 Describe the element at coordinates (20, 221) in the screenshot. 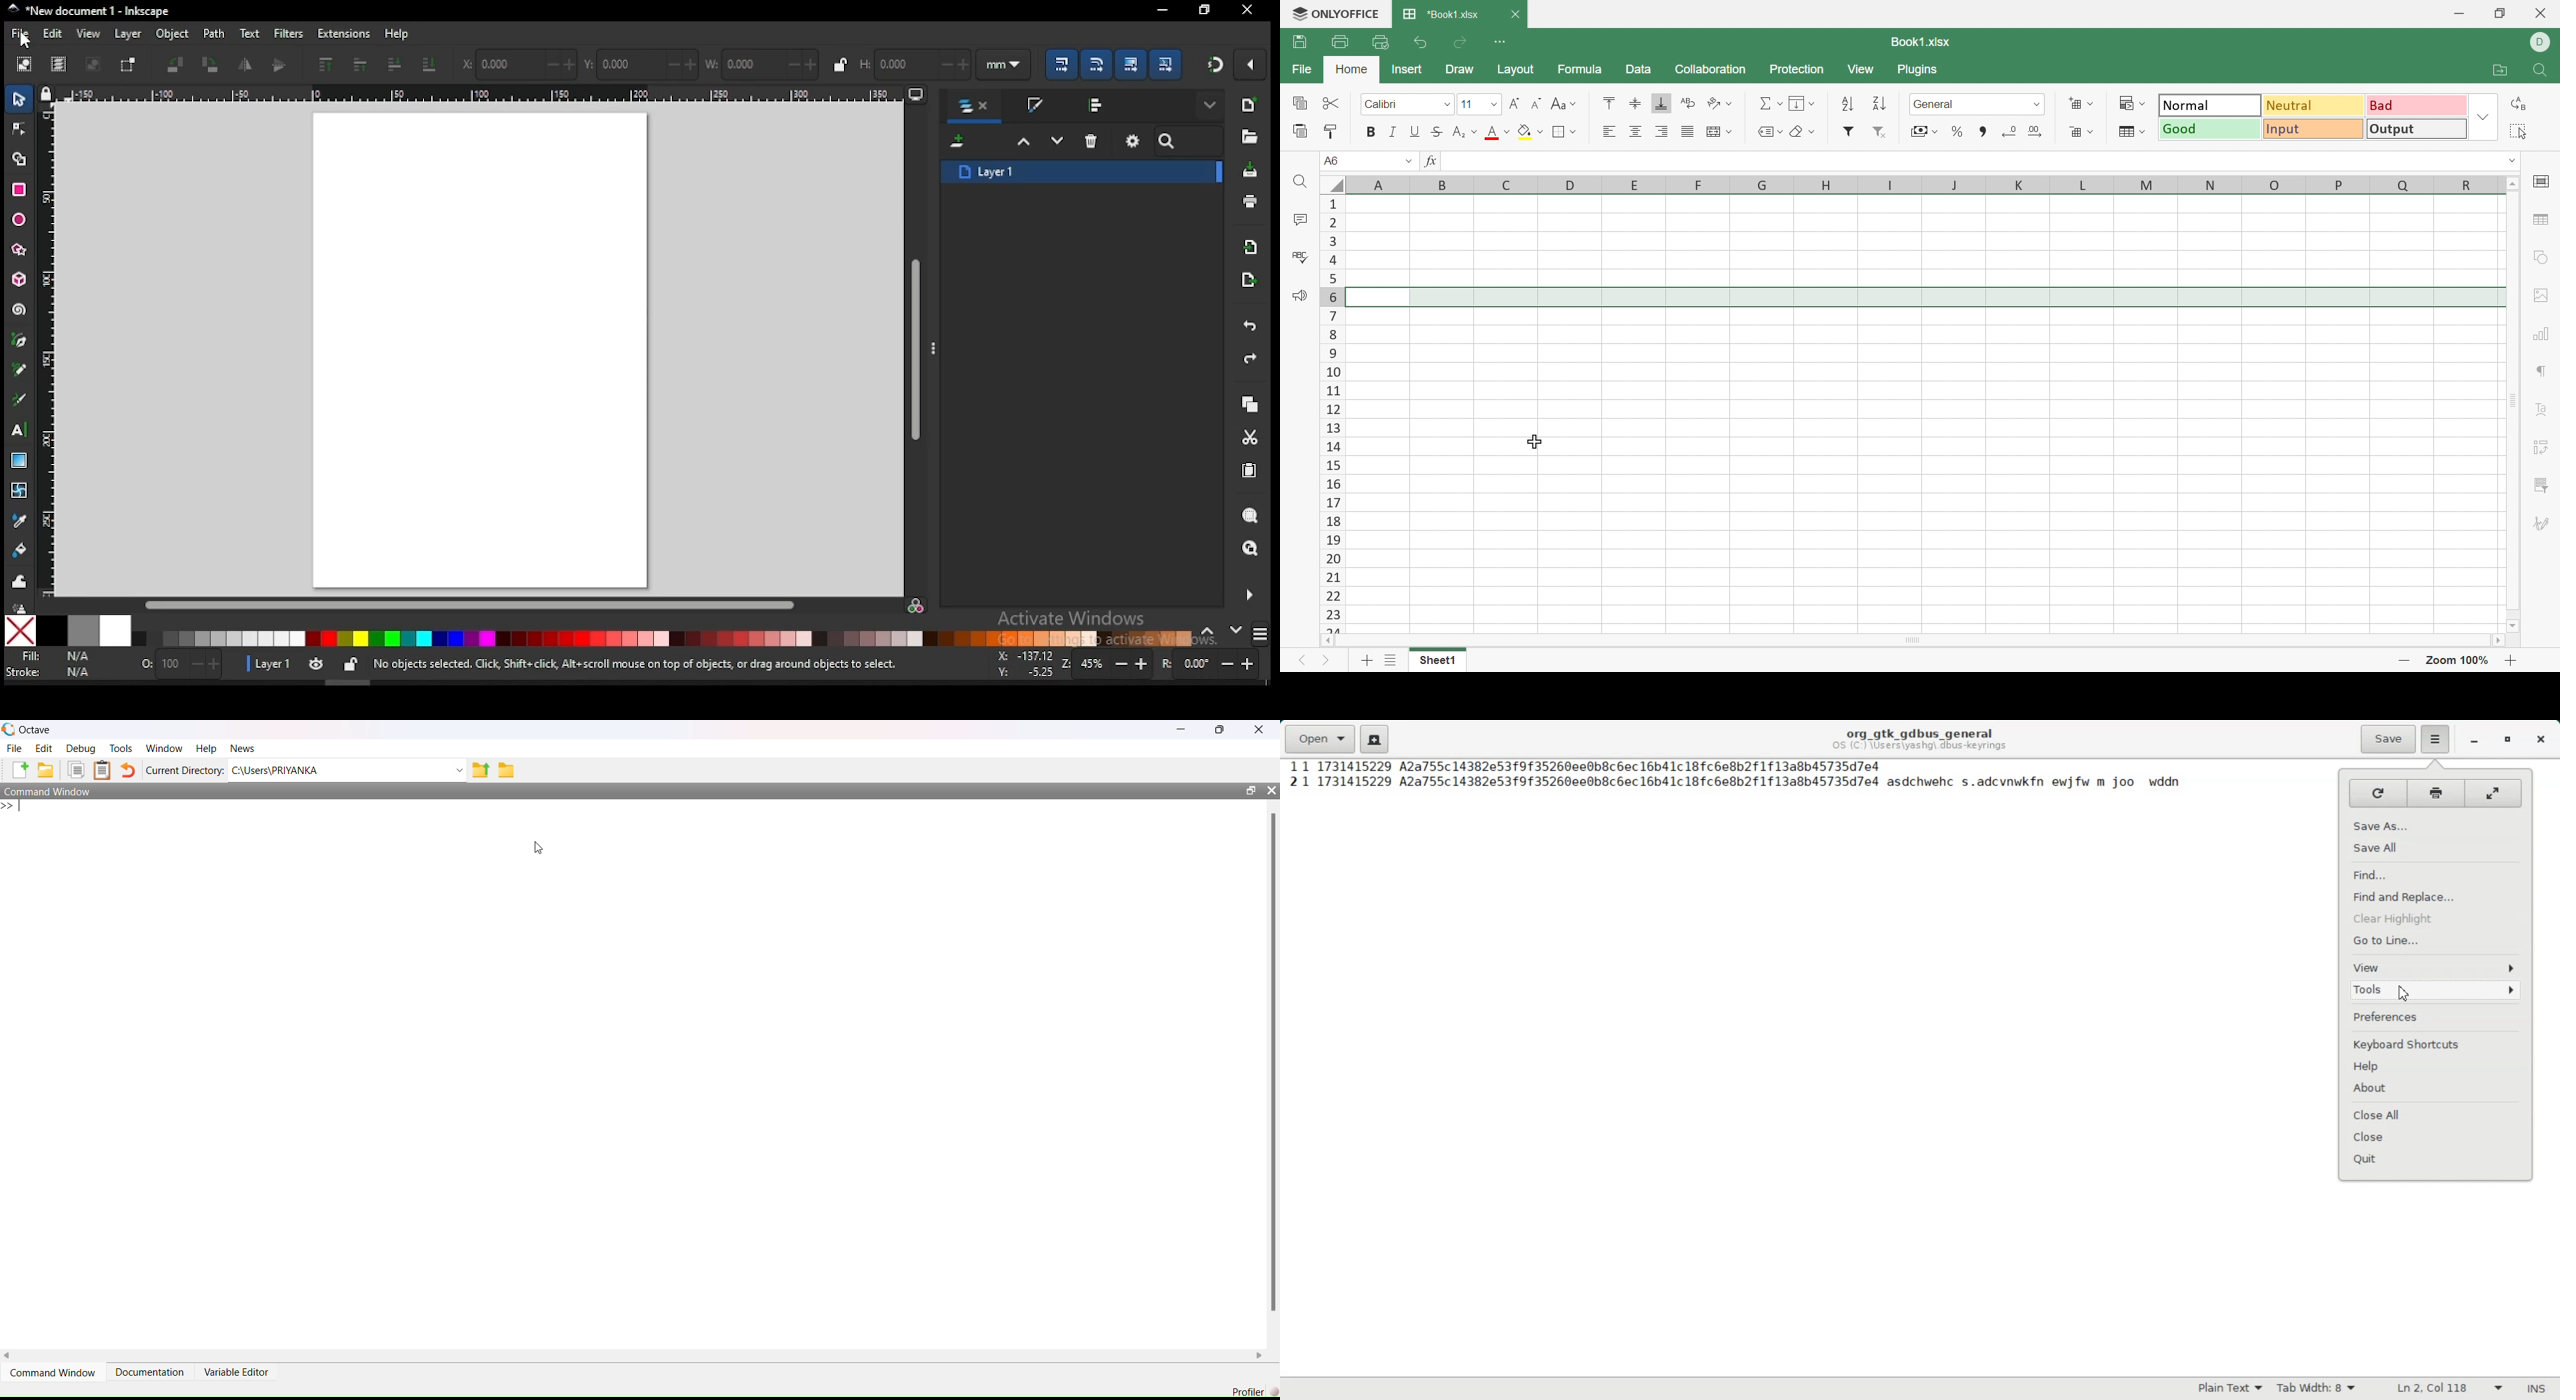

I see `ellipse/arc tool` at that location.